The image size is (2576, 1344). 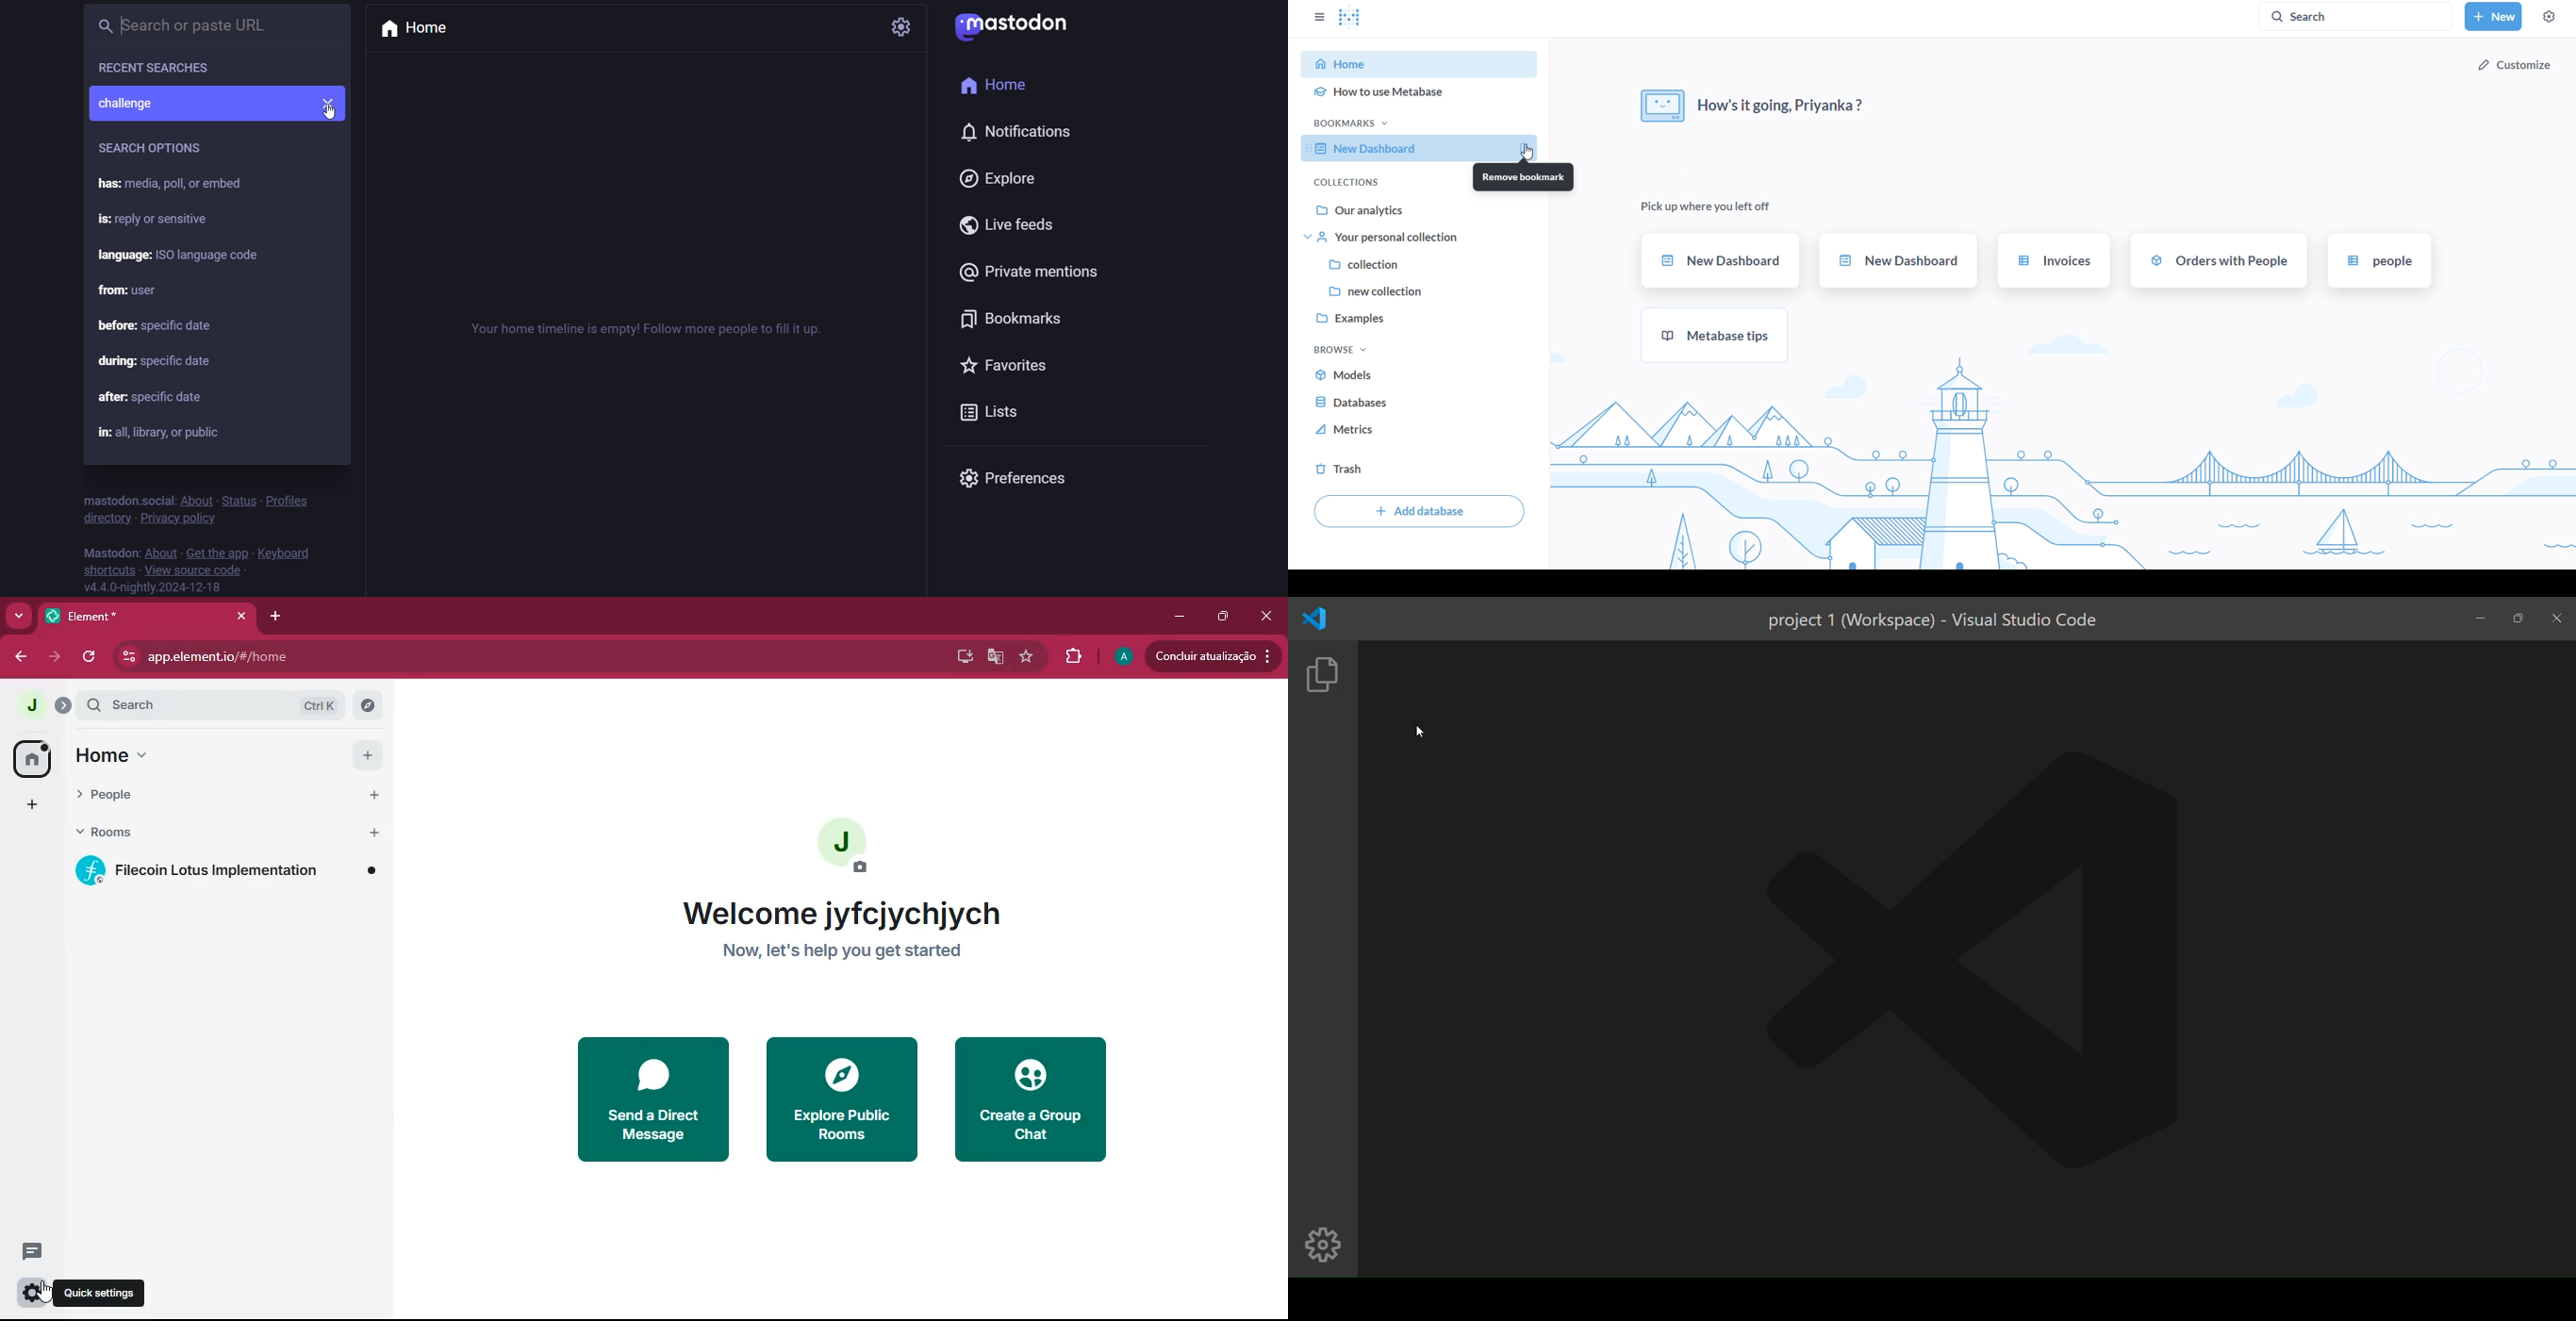 What do you see at coordinates (656, 1098) in the screenshot?
I see `send a direct message` at bounding box center [656, 1098].